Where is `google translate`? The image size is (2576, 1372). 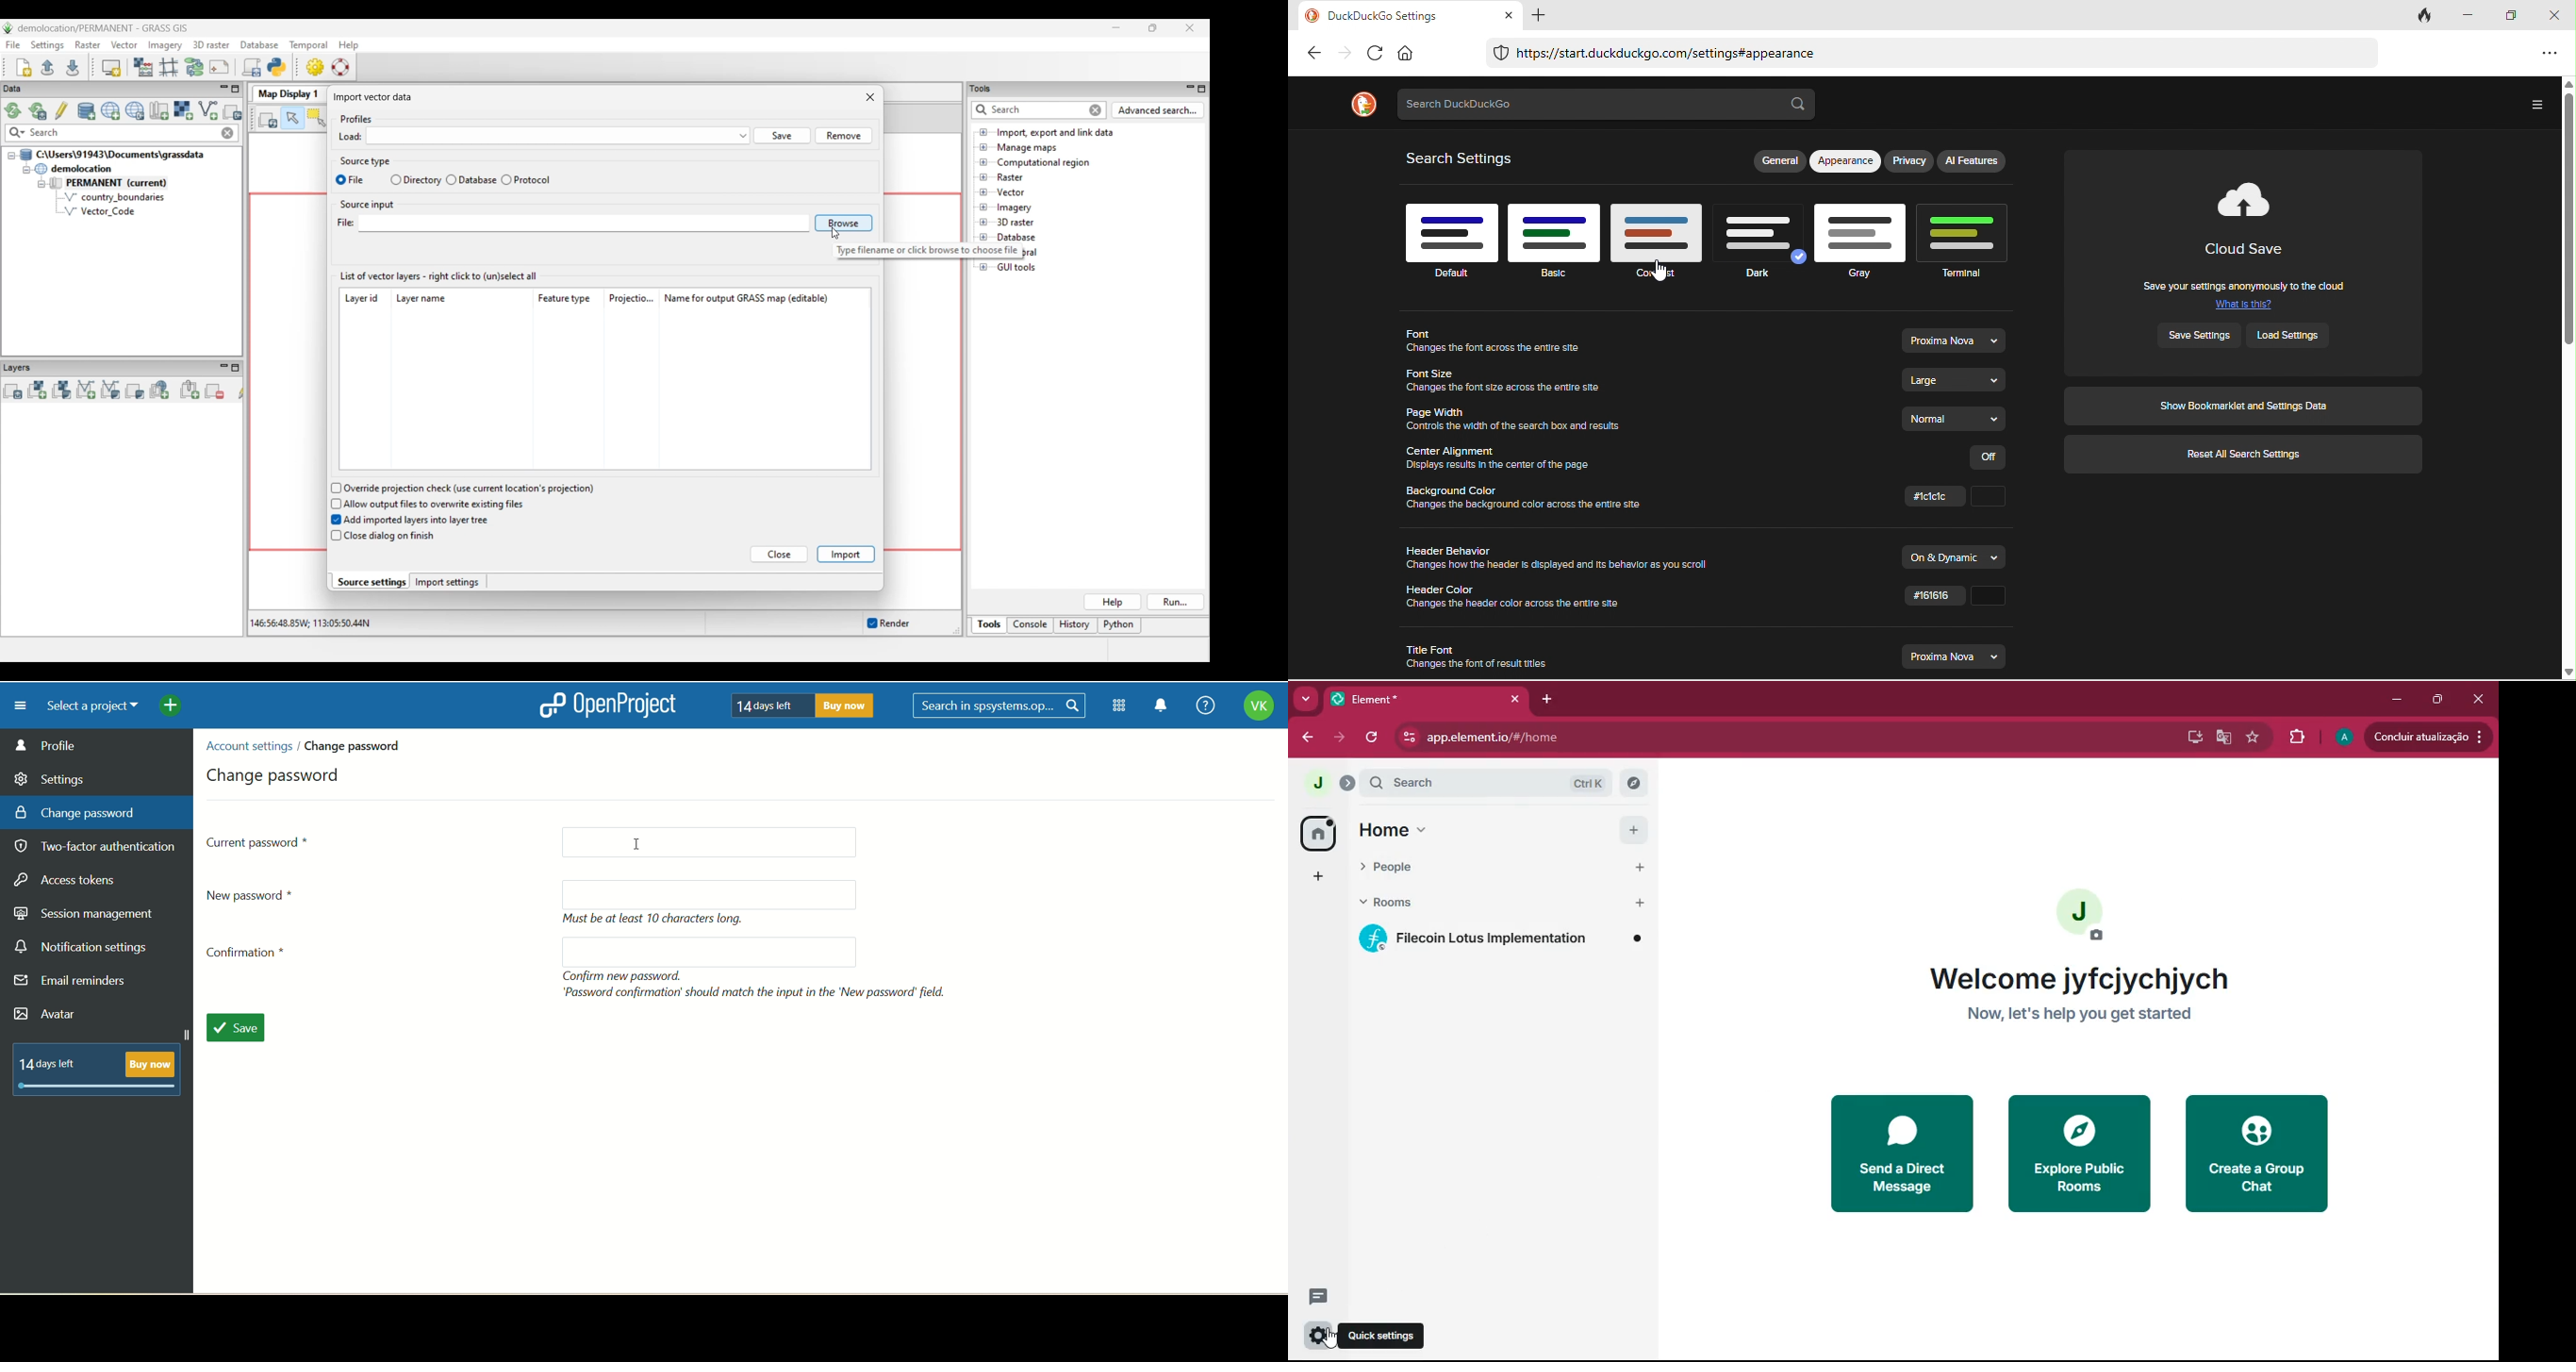 google translate is located at coordinates (2223, 738).